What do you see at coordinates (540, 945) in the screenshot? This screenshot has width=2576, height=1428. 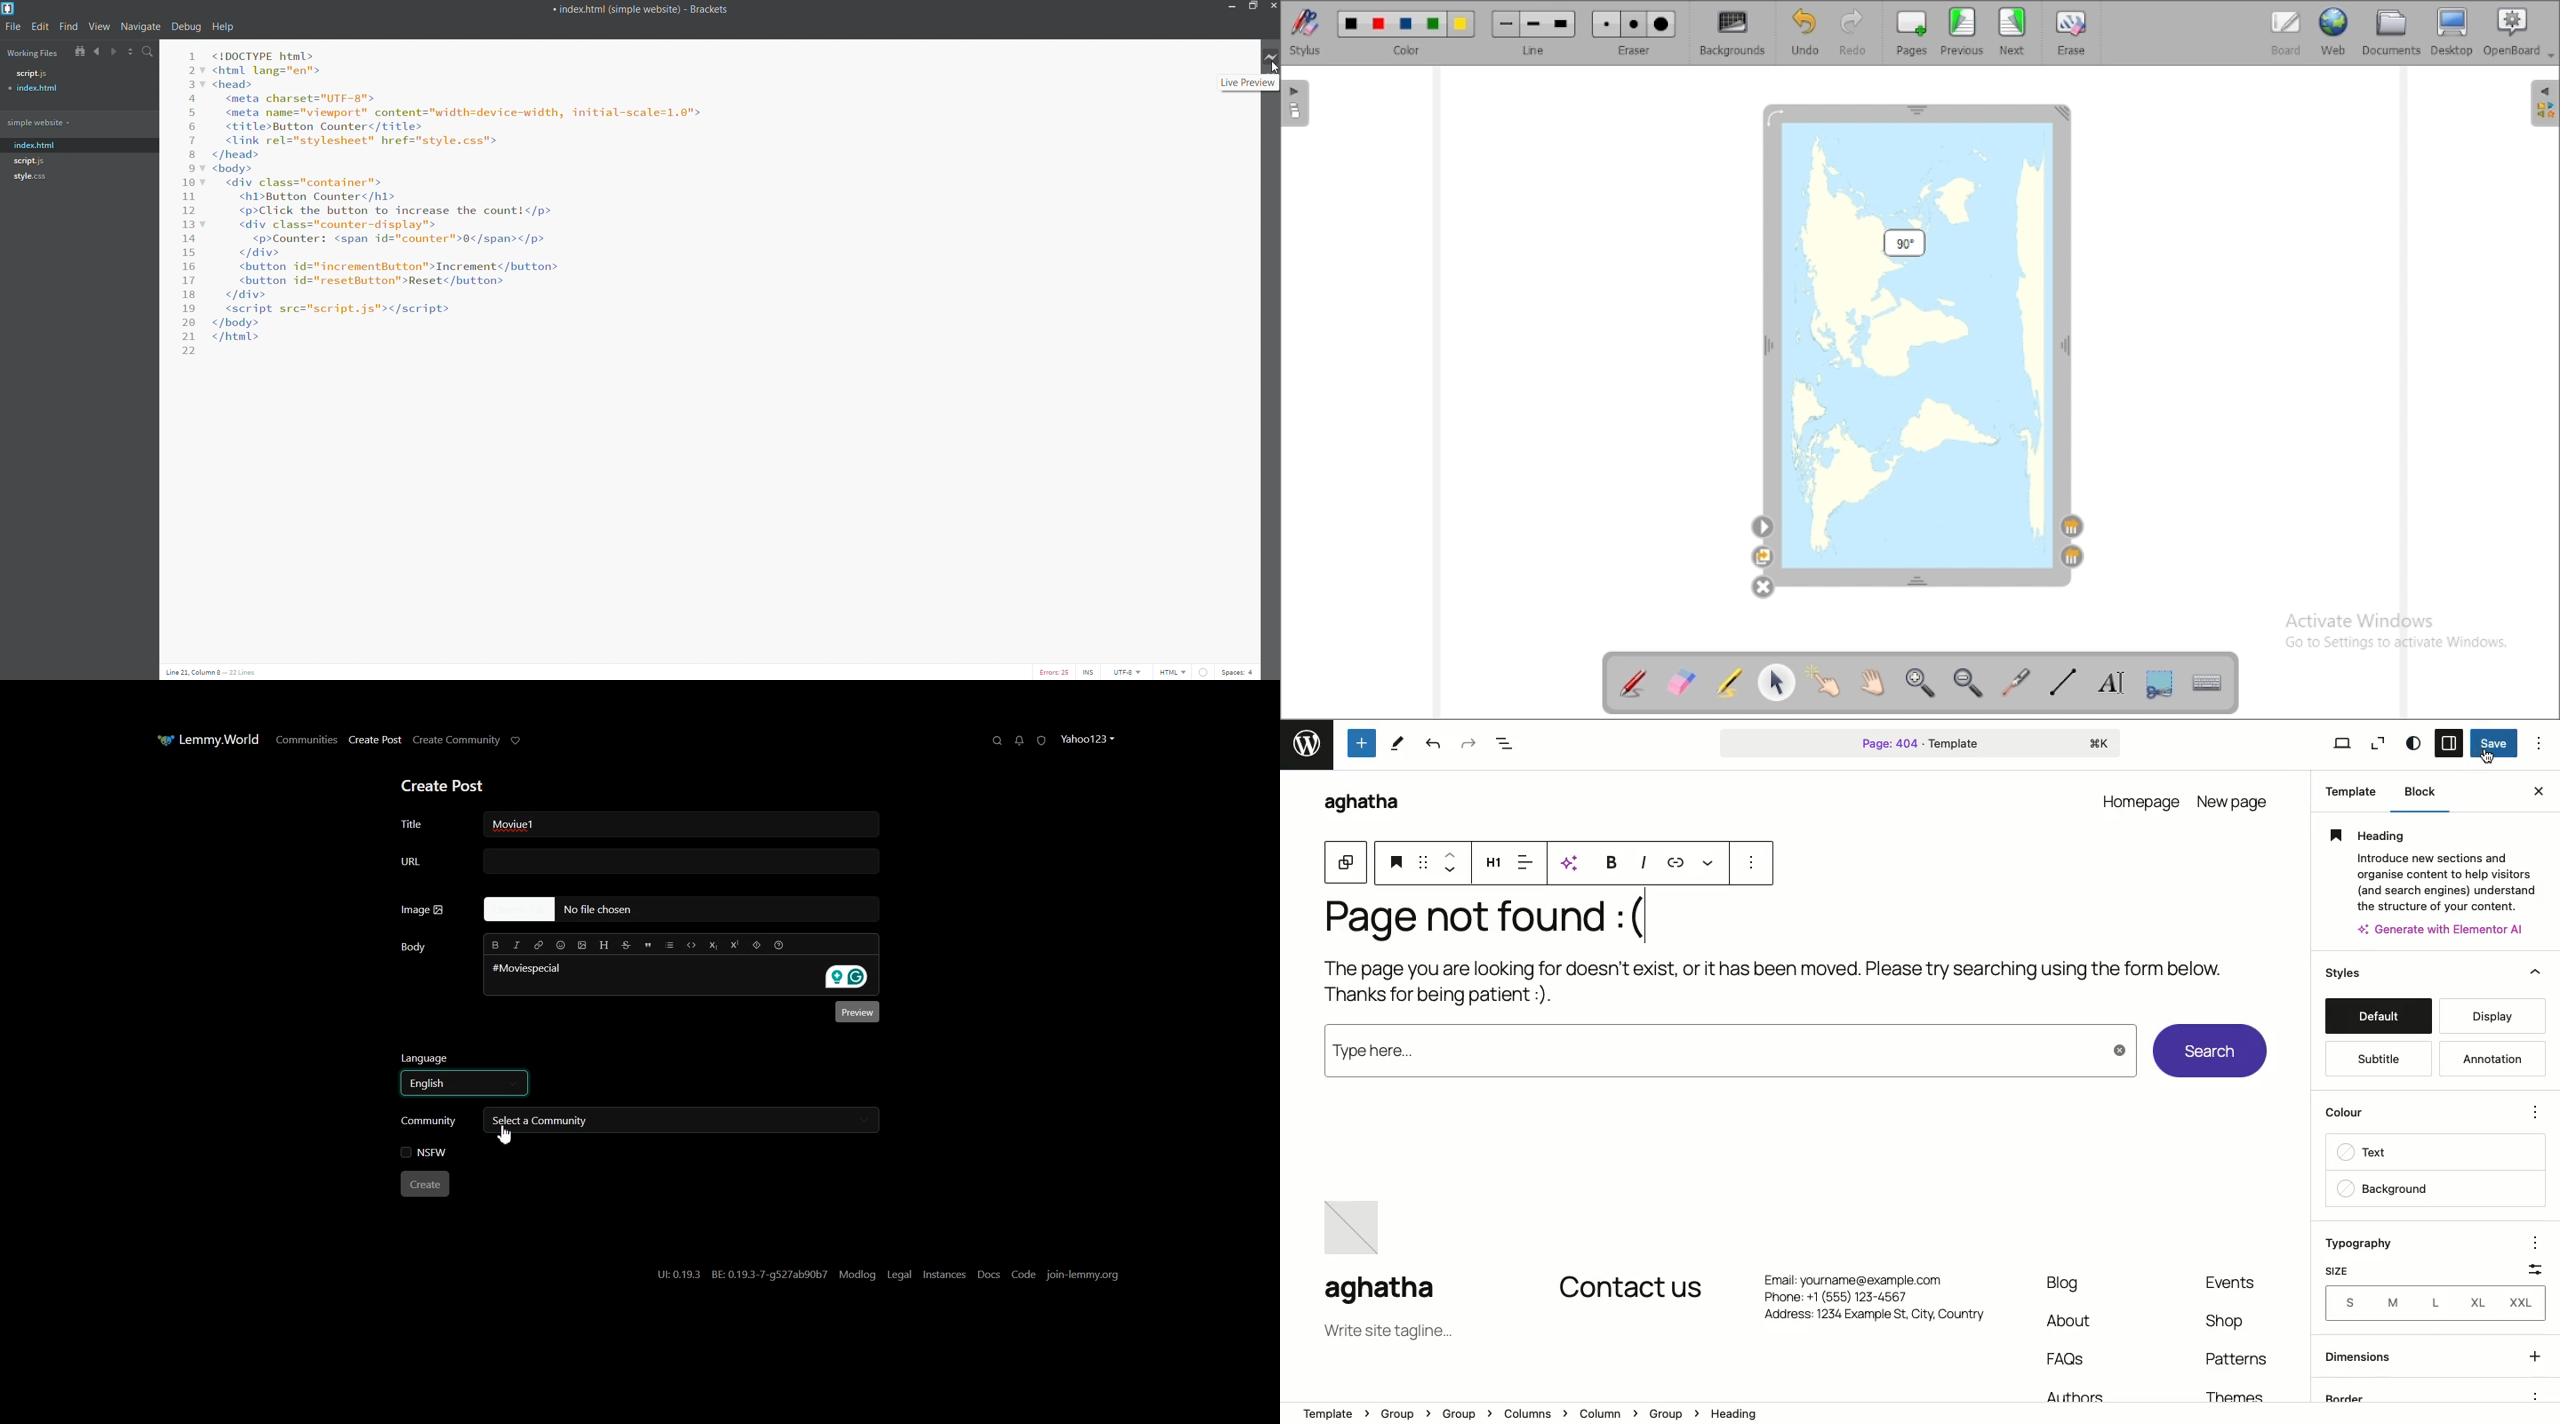 I see `Hyperlink` at bounding box center [540, 945].